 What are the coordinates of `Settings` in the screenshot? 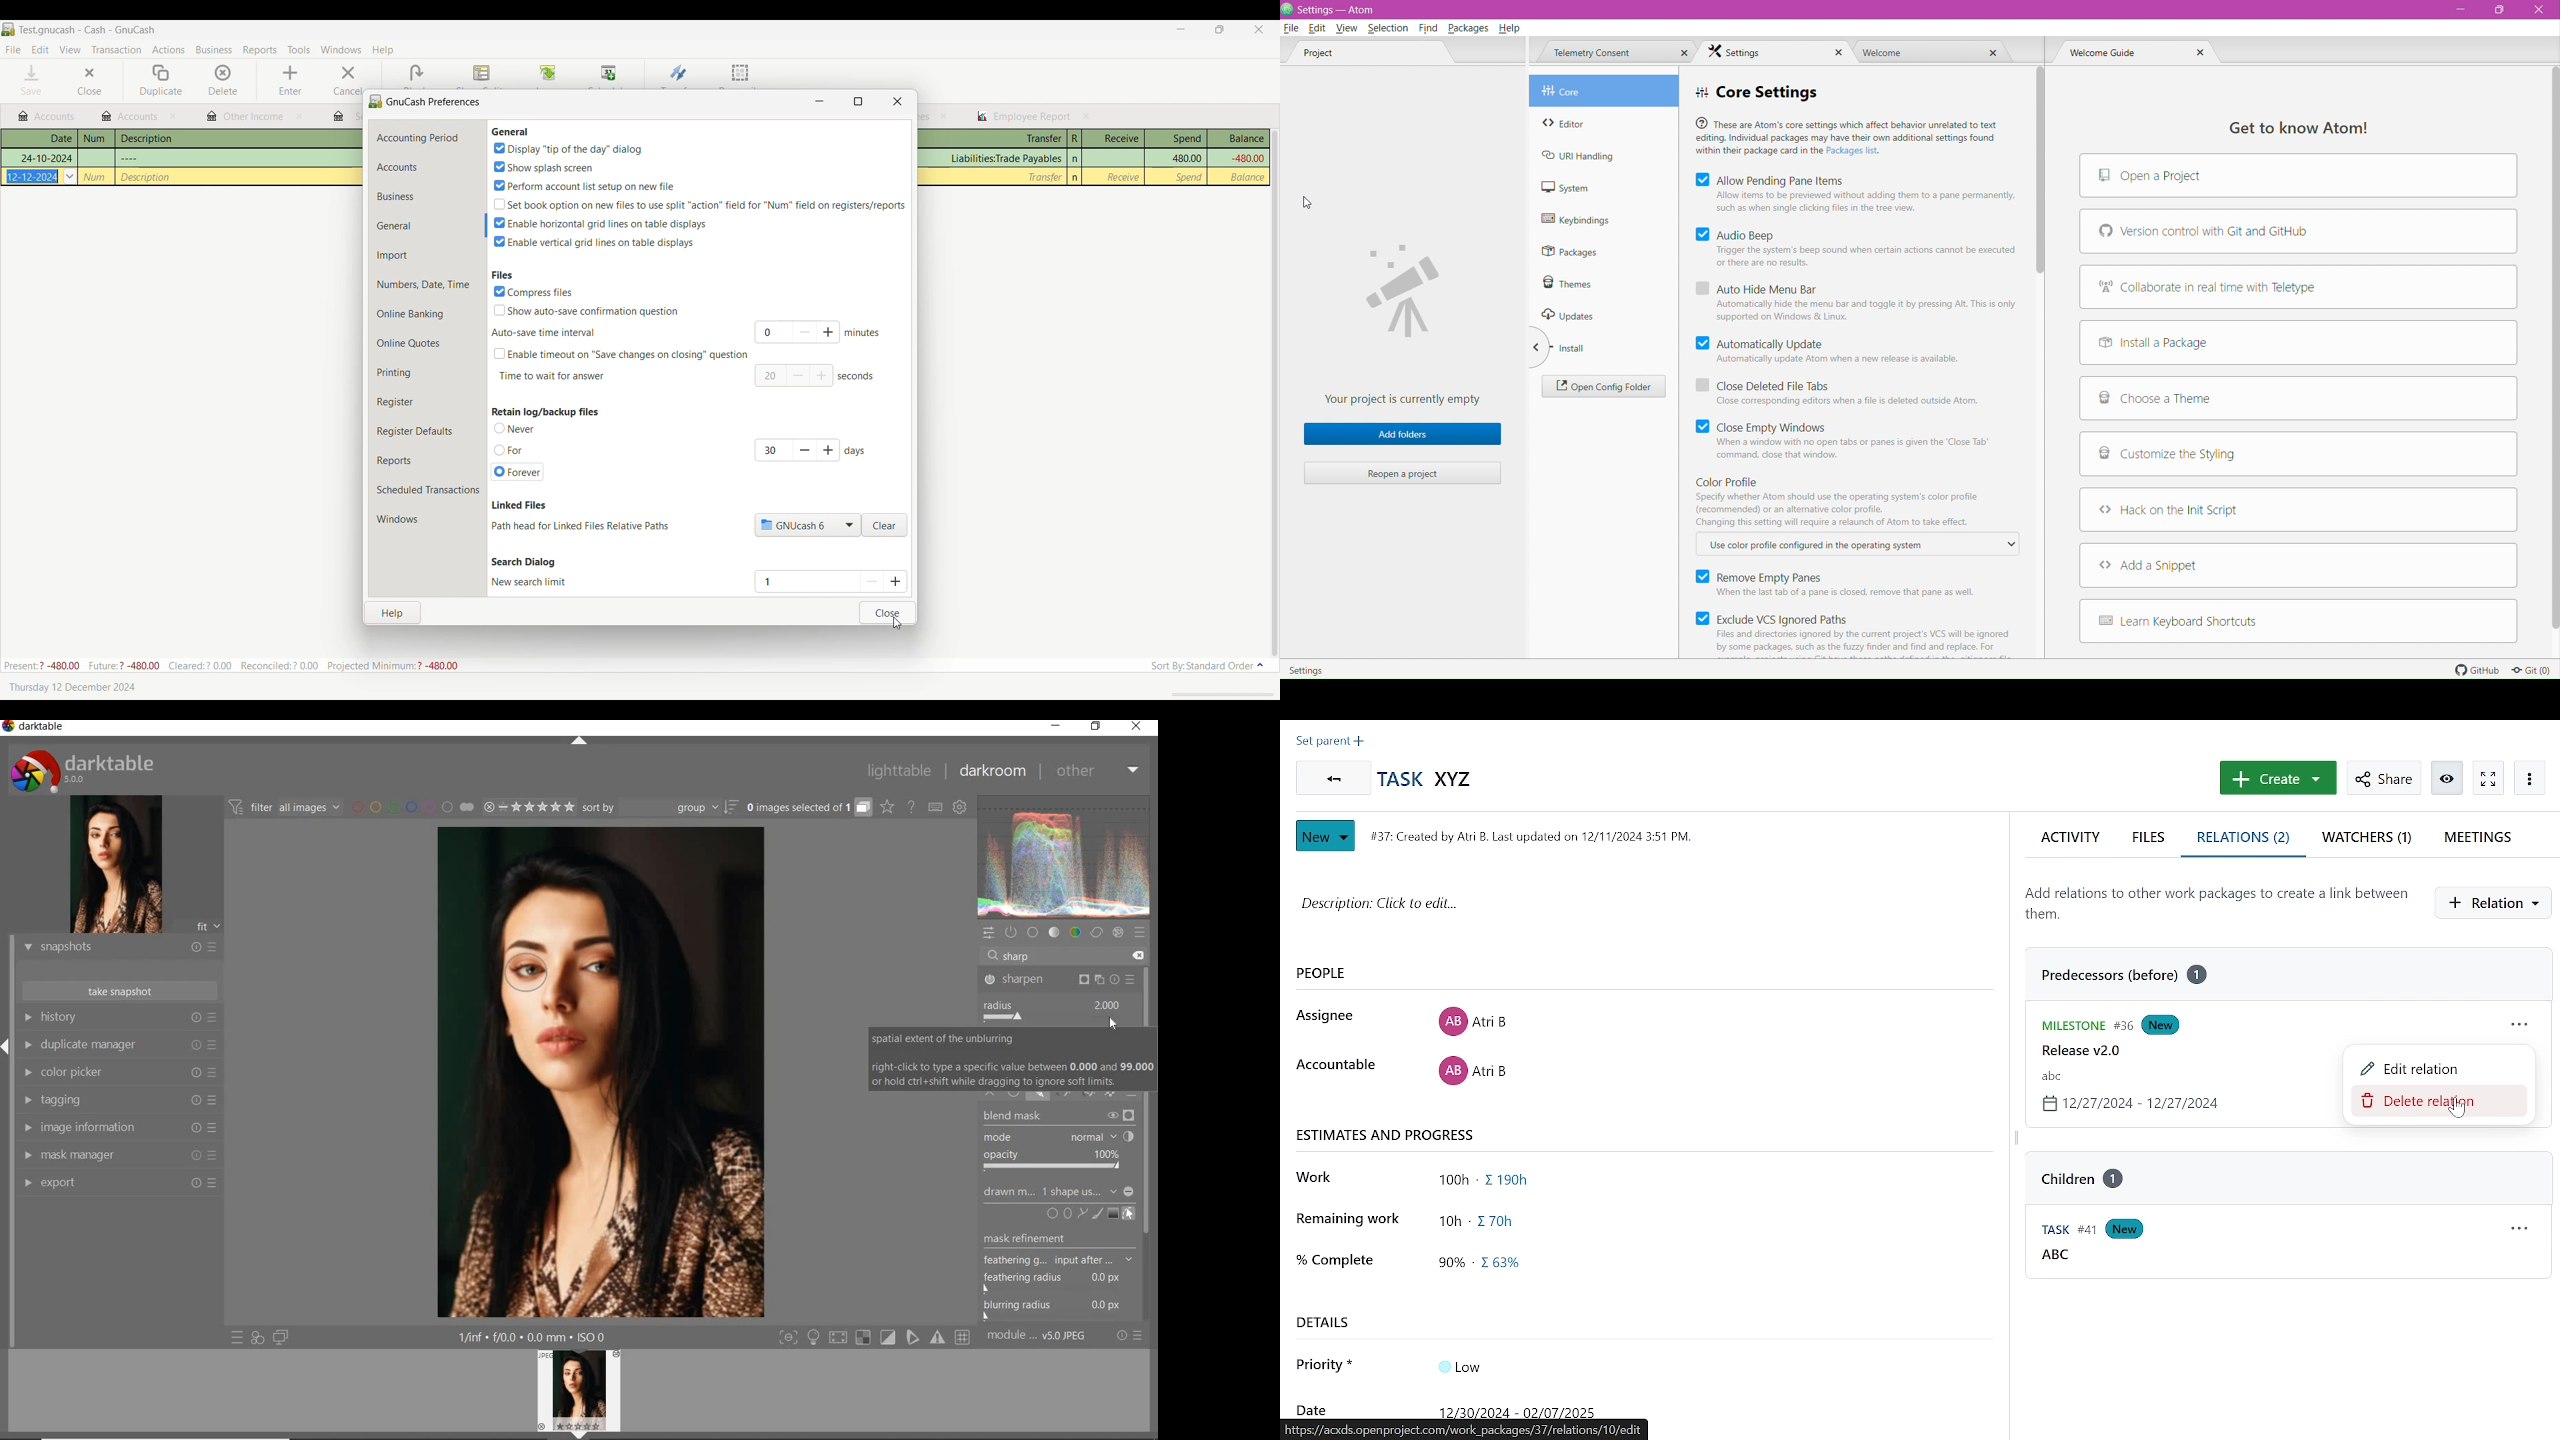 It's located at (1317, 668).